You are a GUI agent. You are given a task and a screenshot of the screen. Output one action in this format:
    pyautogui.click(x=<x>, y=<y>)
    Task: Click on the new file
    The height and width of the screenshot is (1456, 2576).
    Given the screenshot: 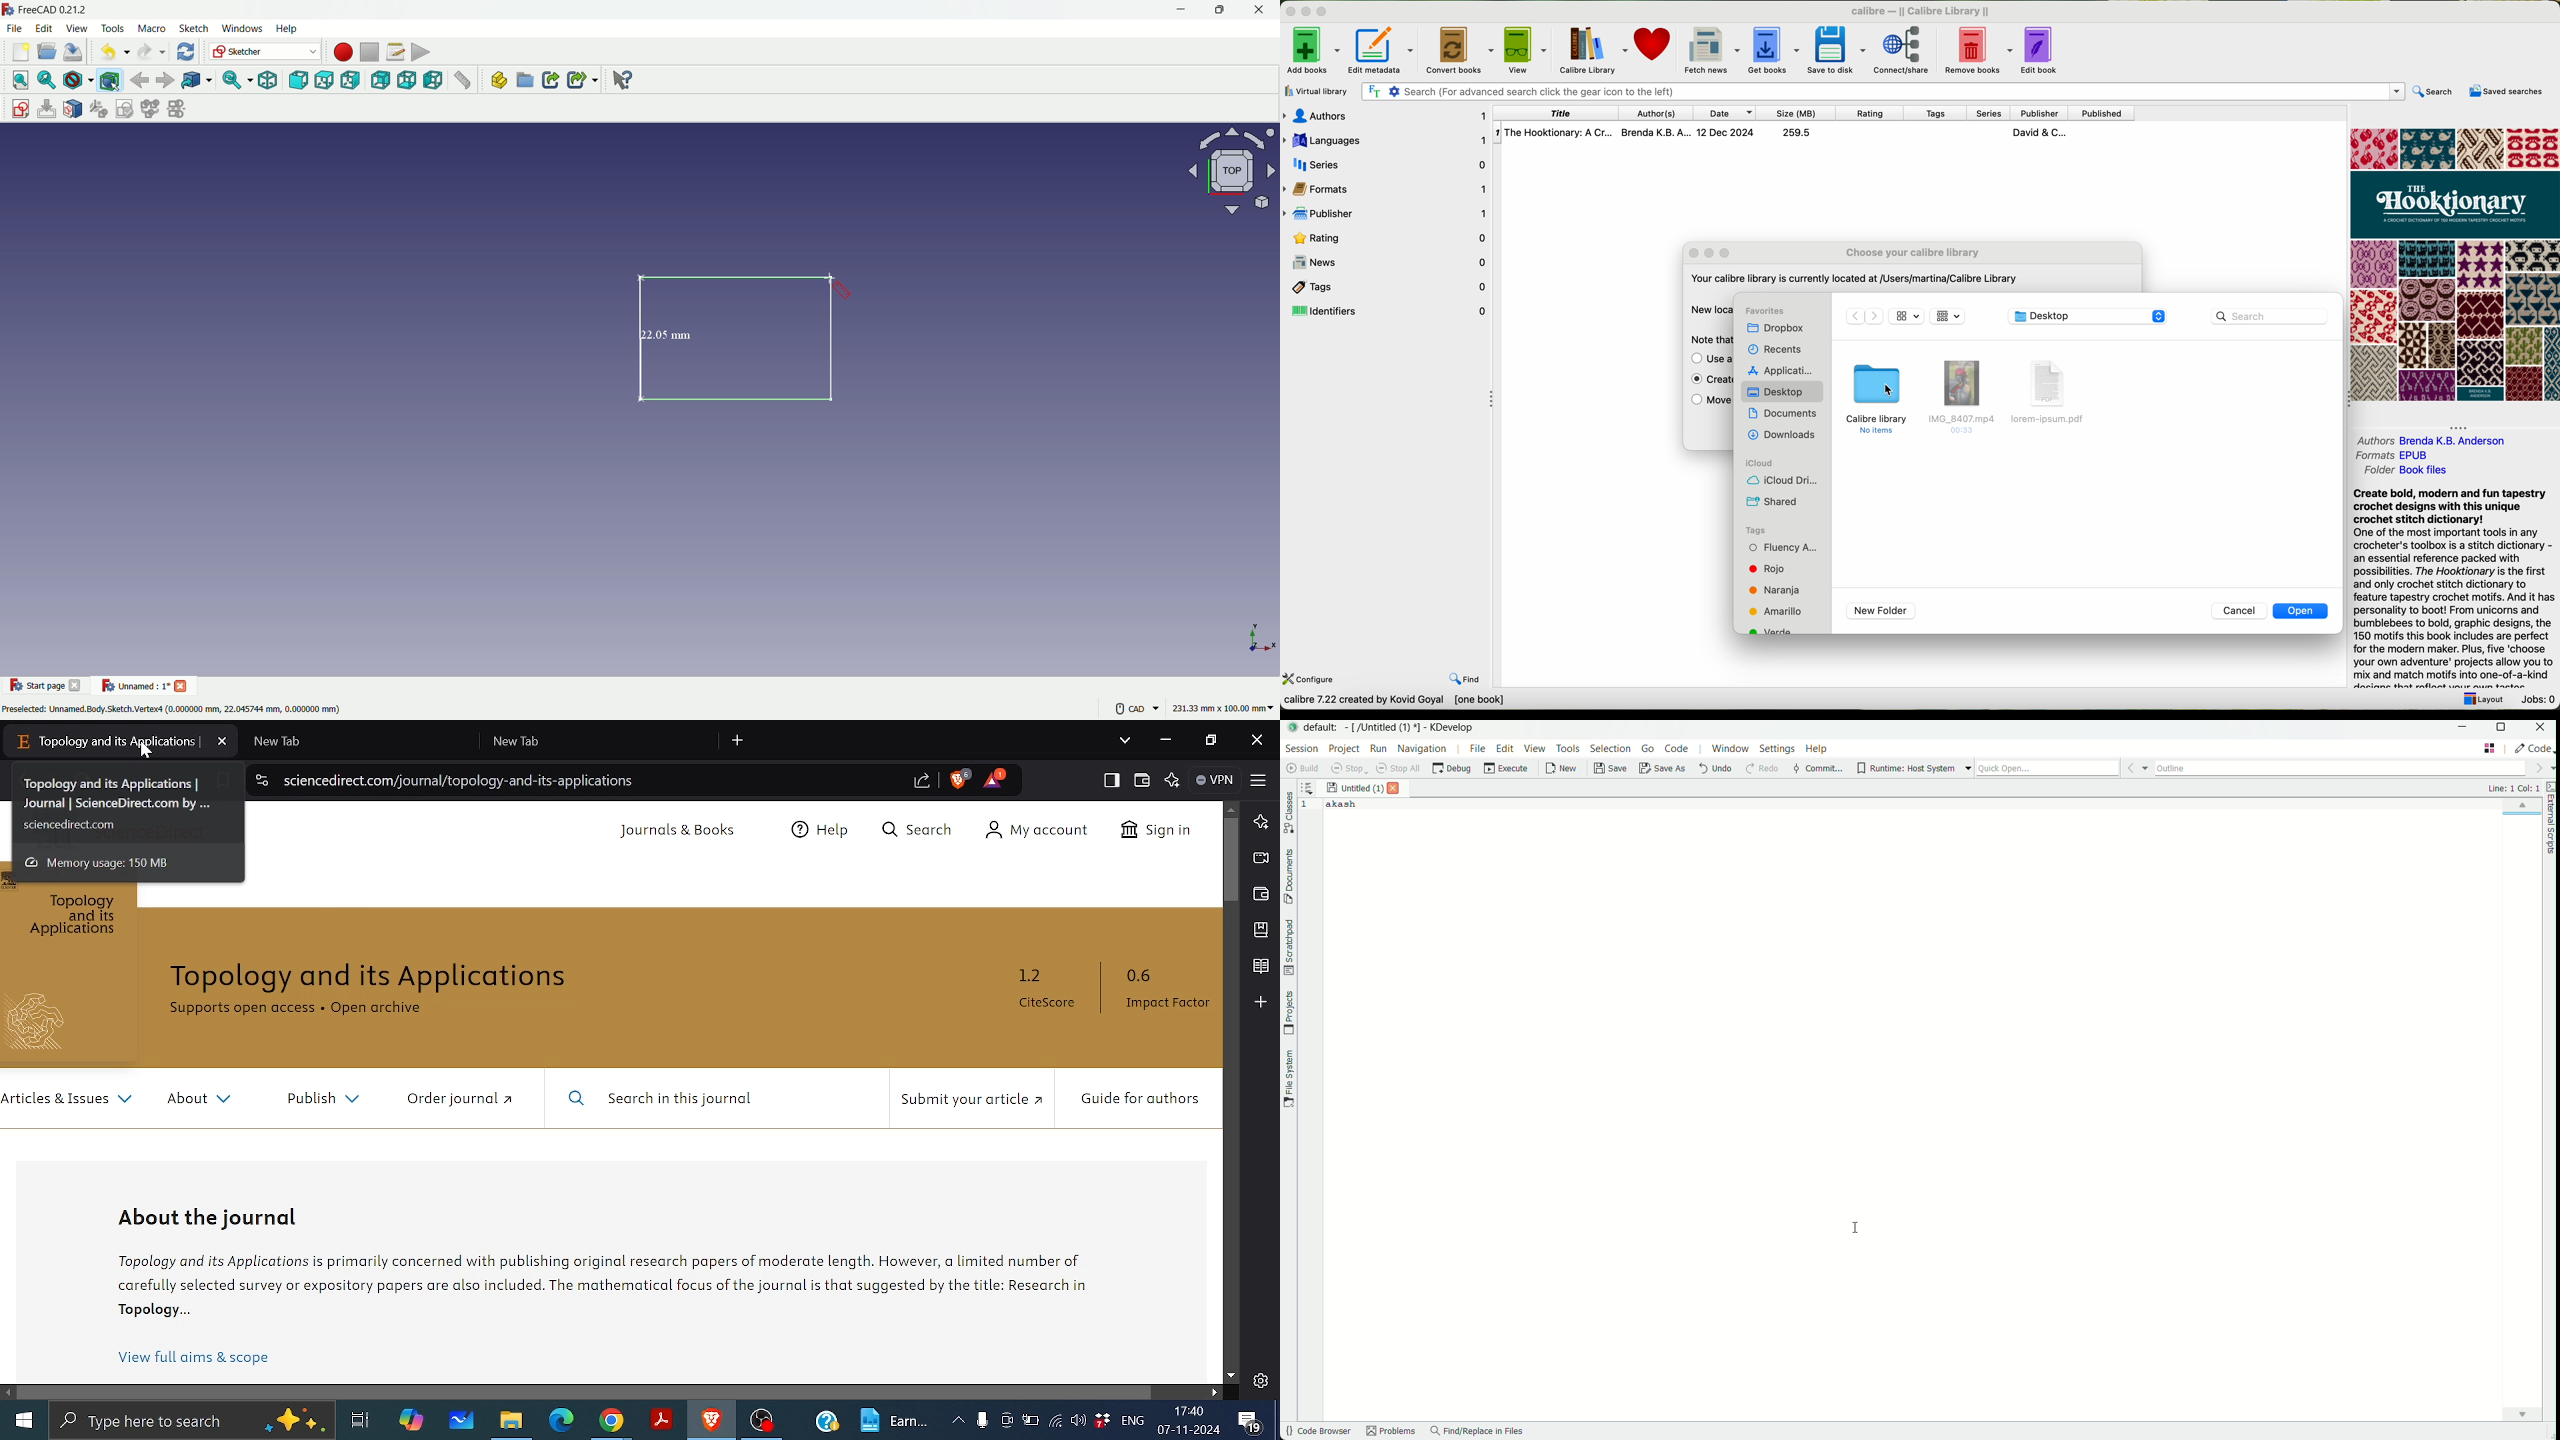 What is the action you would take?
    pyautogui.click(x=19, y=55)
    